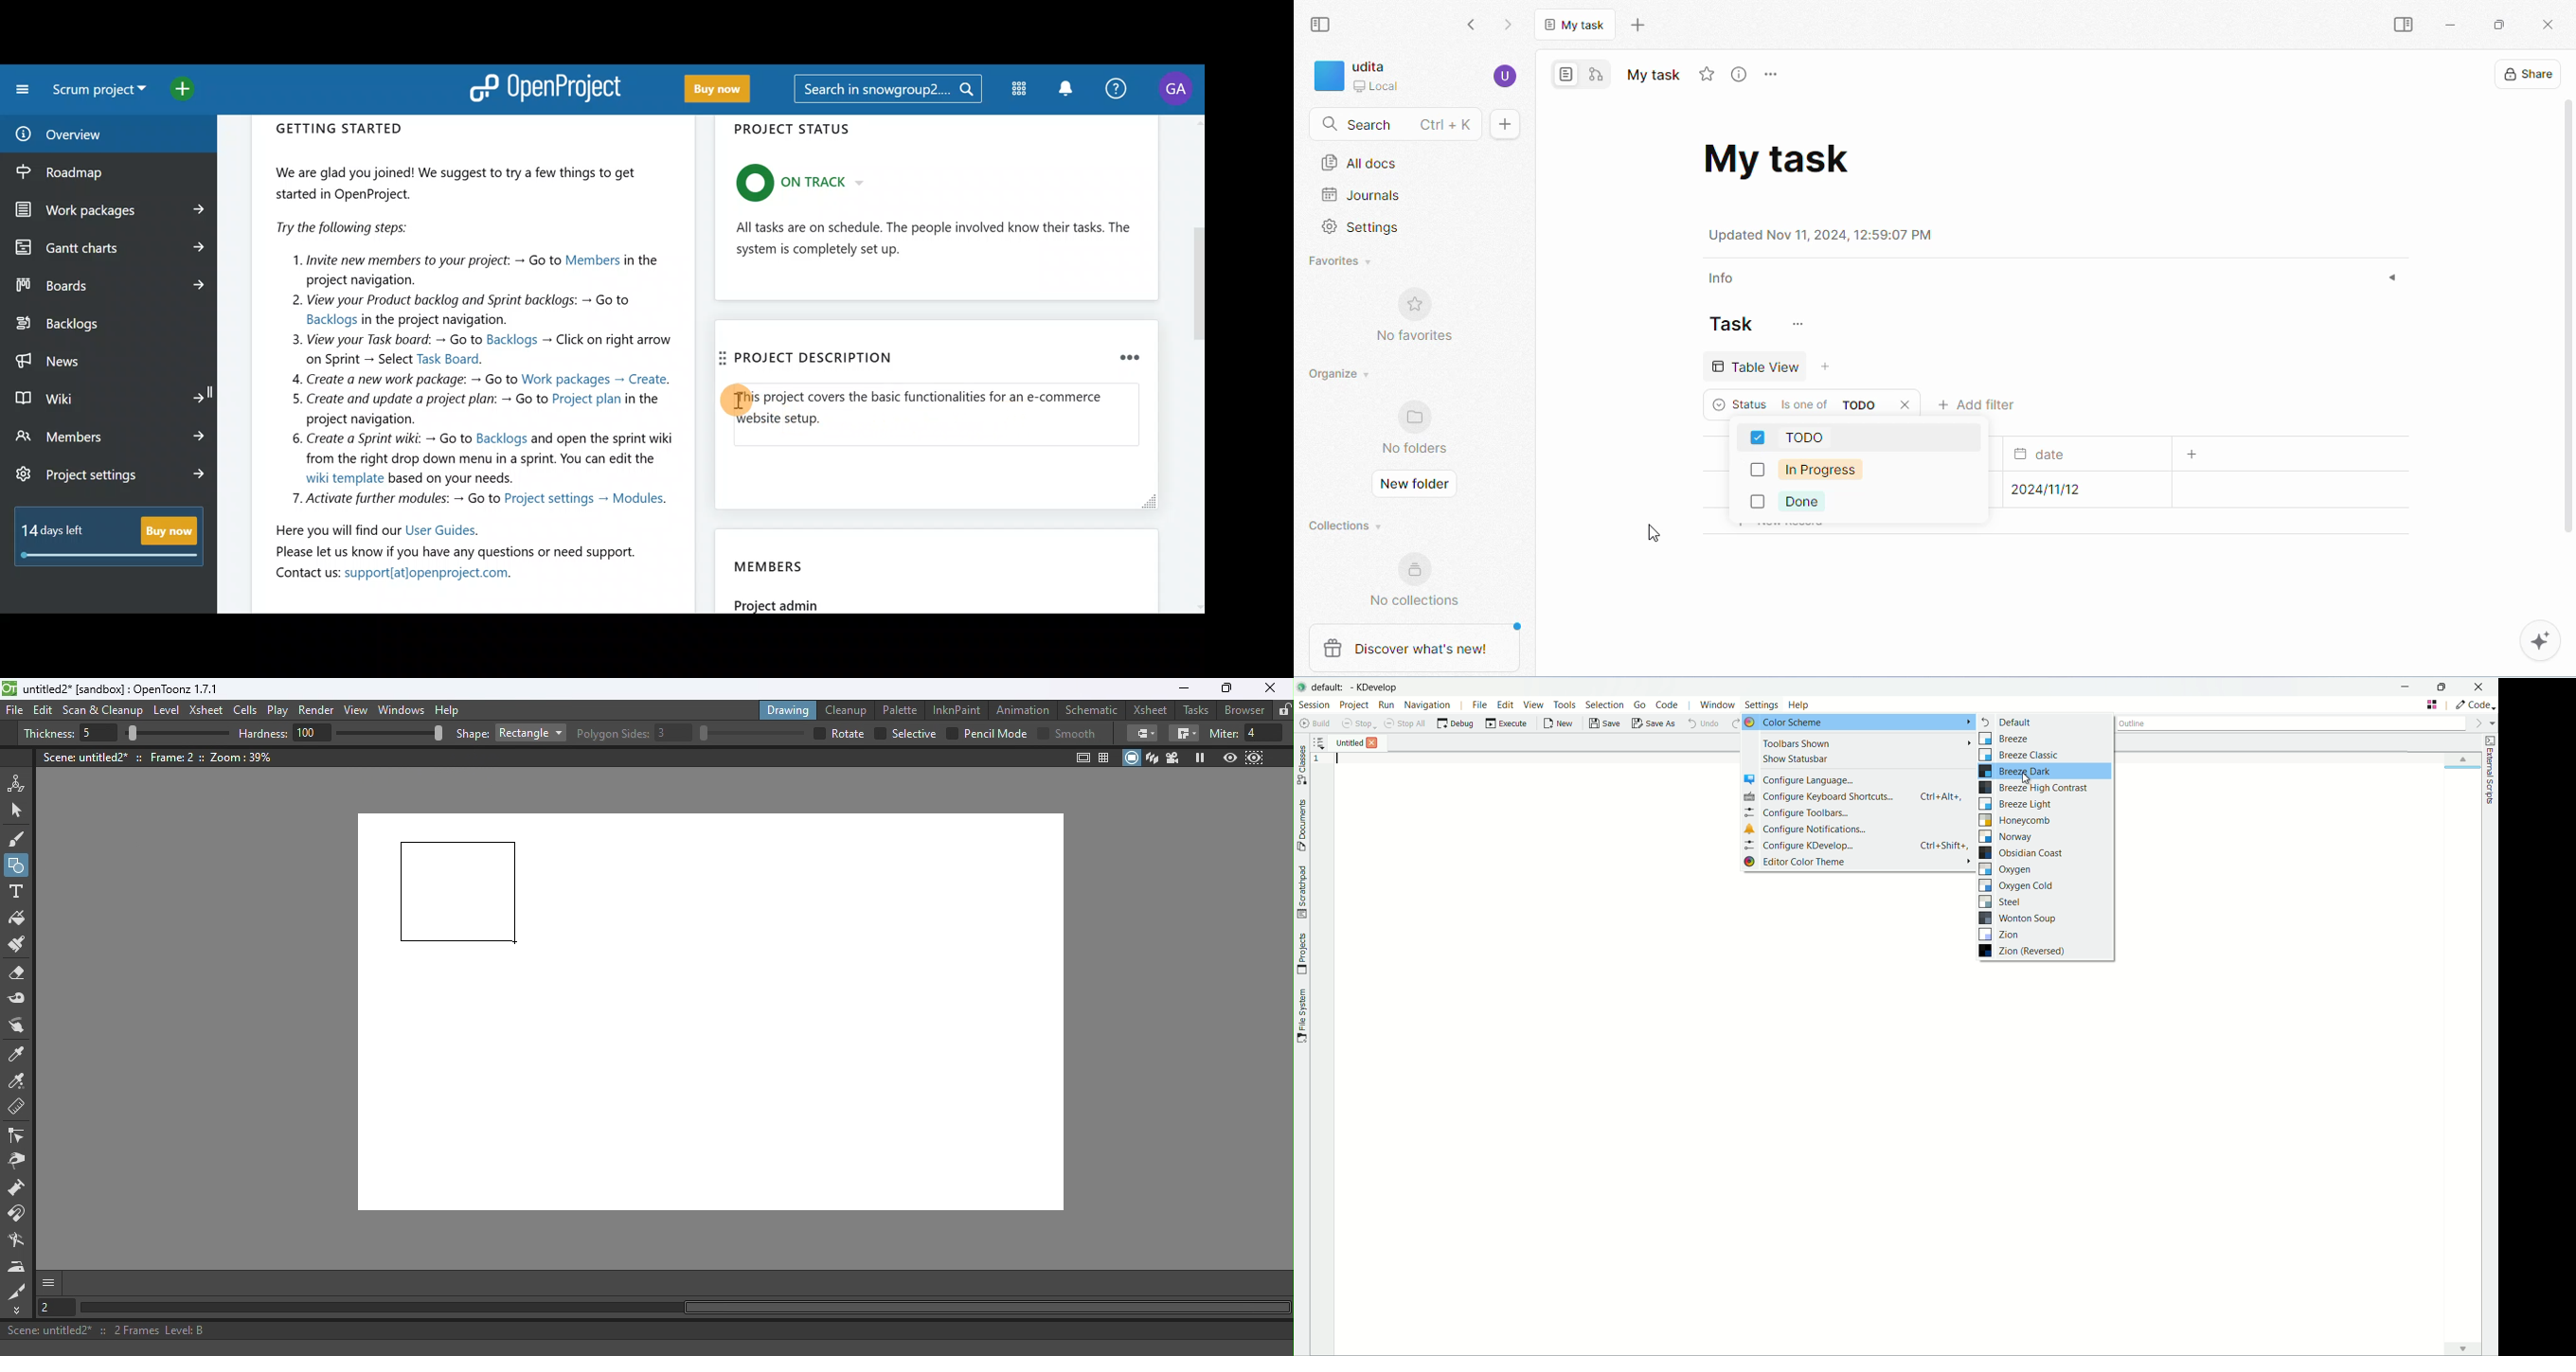  I want to click on Buy now, so click(726, 90).